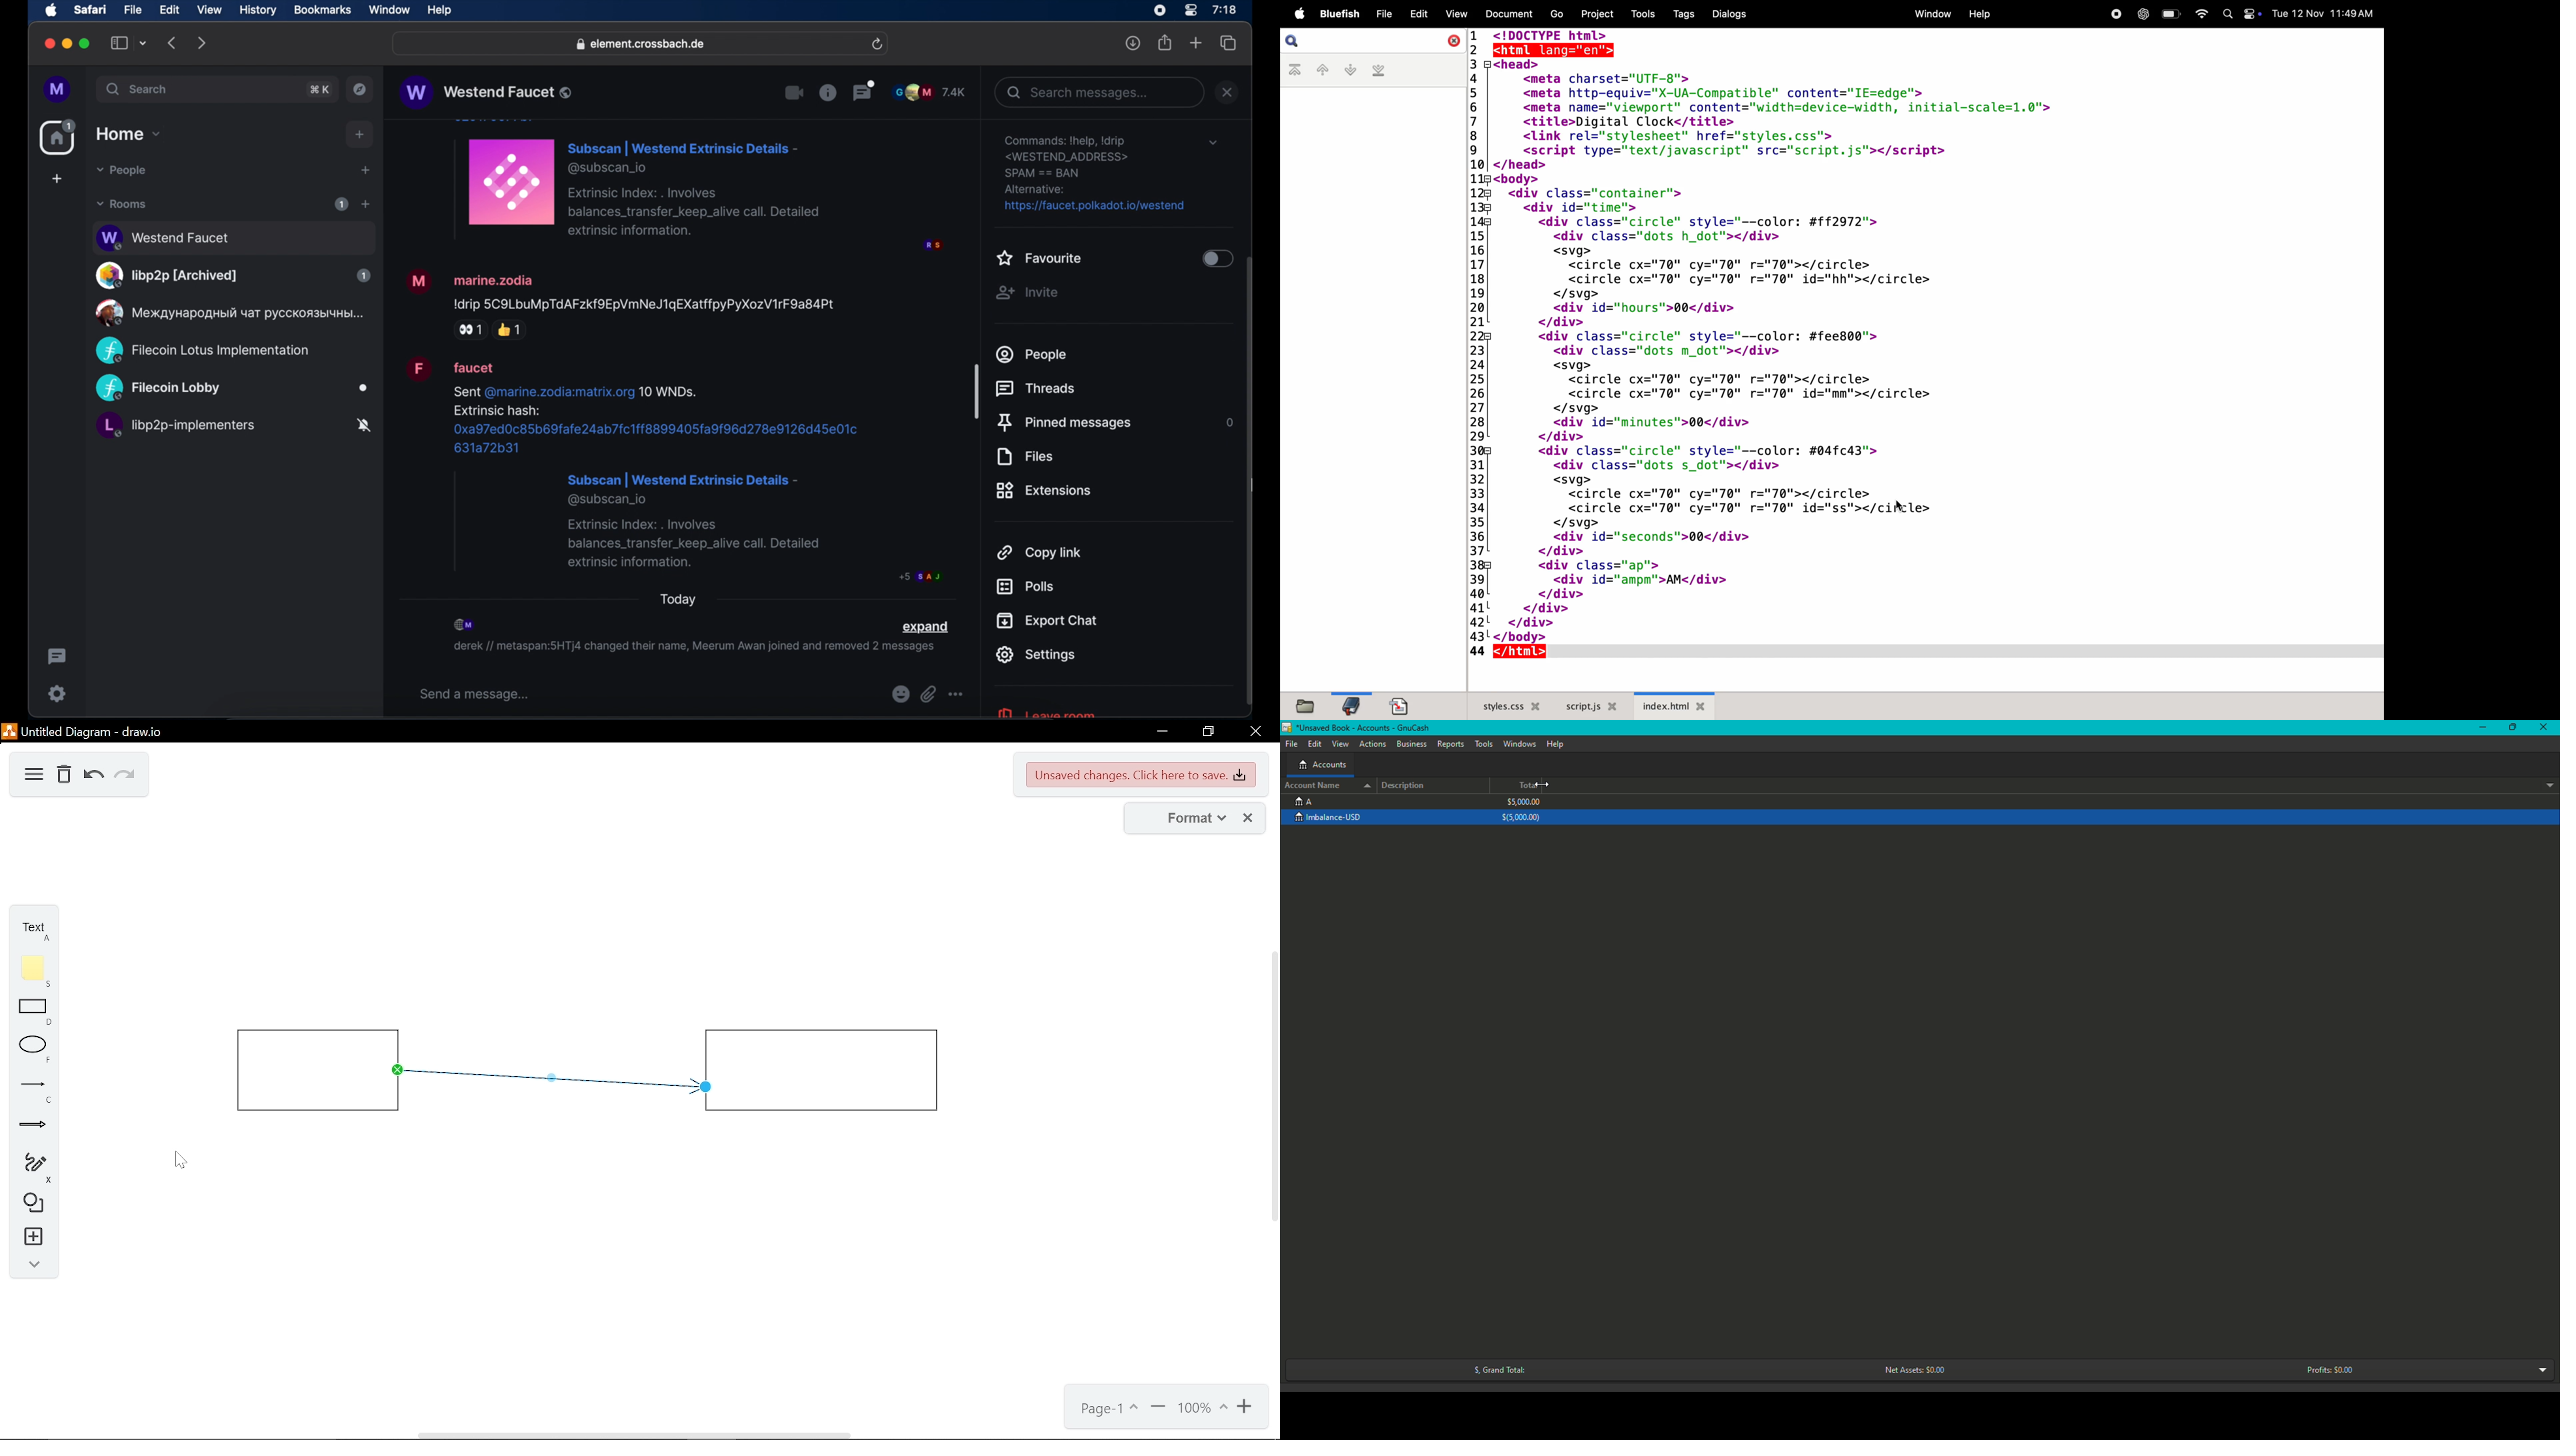 This screenshot has width=2576, height=1456. What do you see at coordinates (138, 89) in the screenshot?
I see `search` at bounding box center [138, 89].